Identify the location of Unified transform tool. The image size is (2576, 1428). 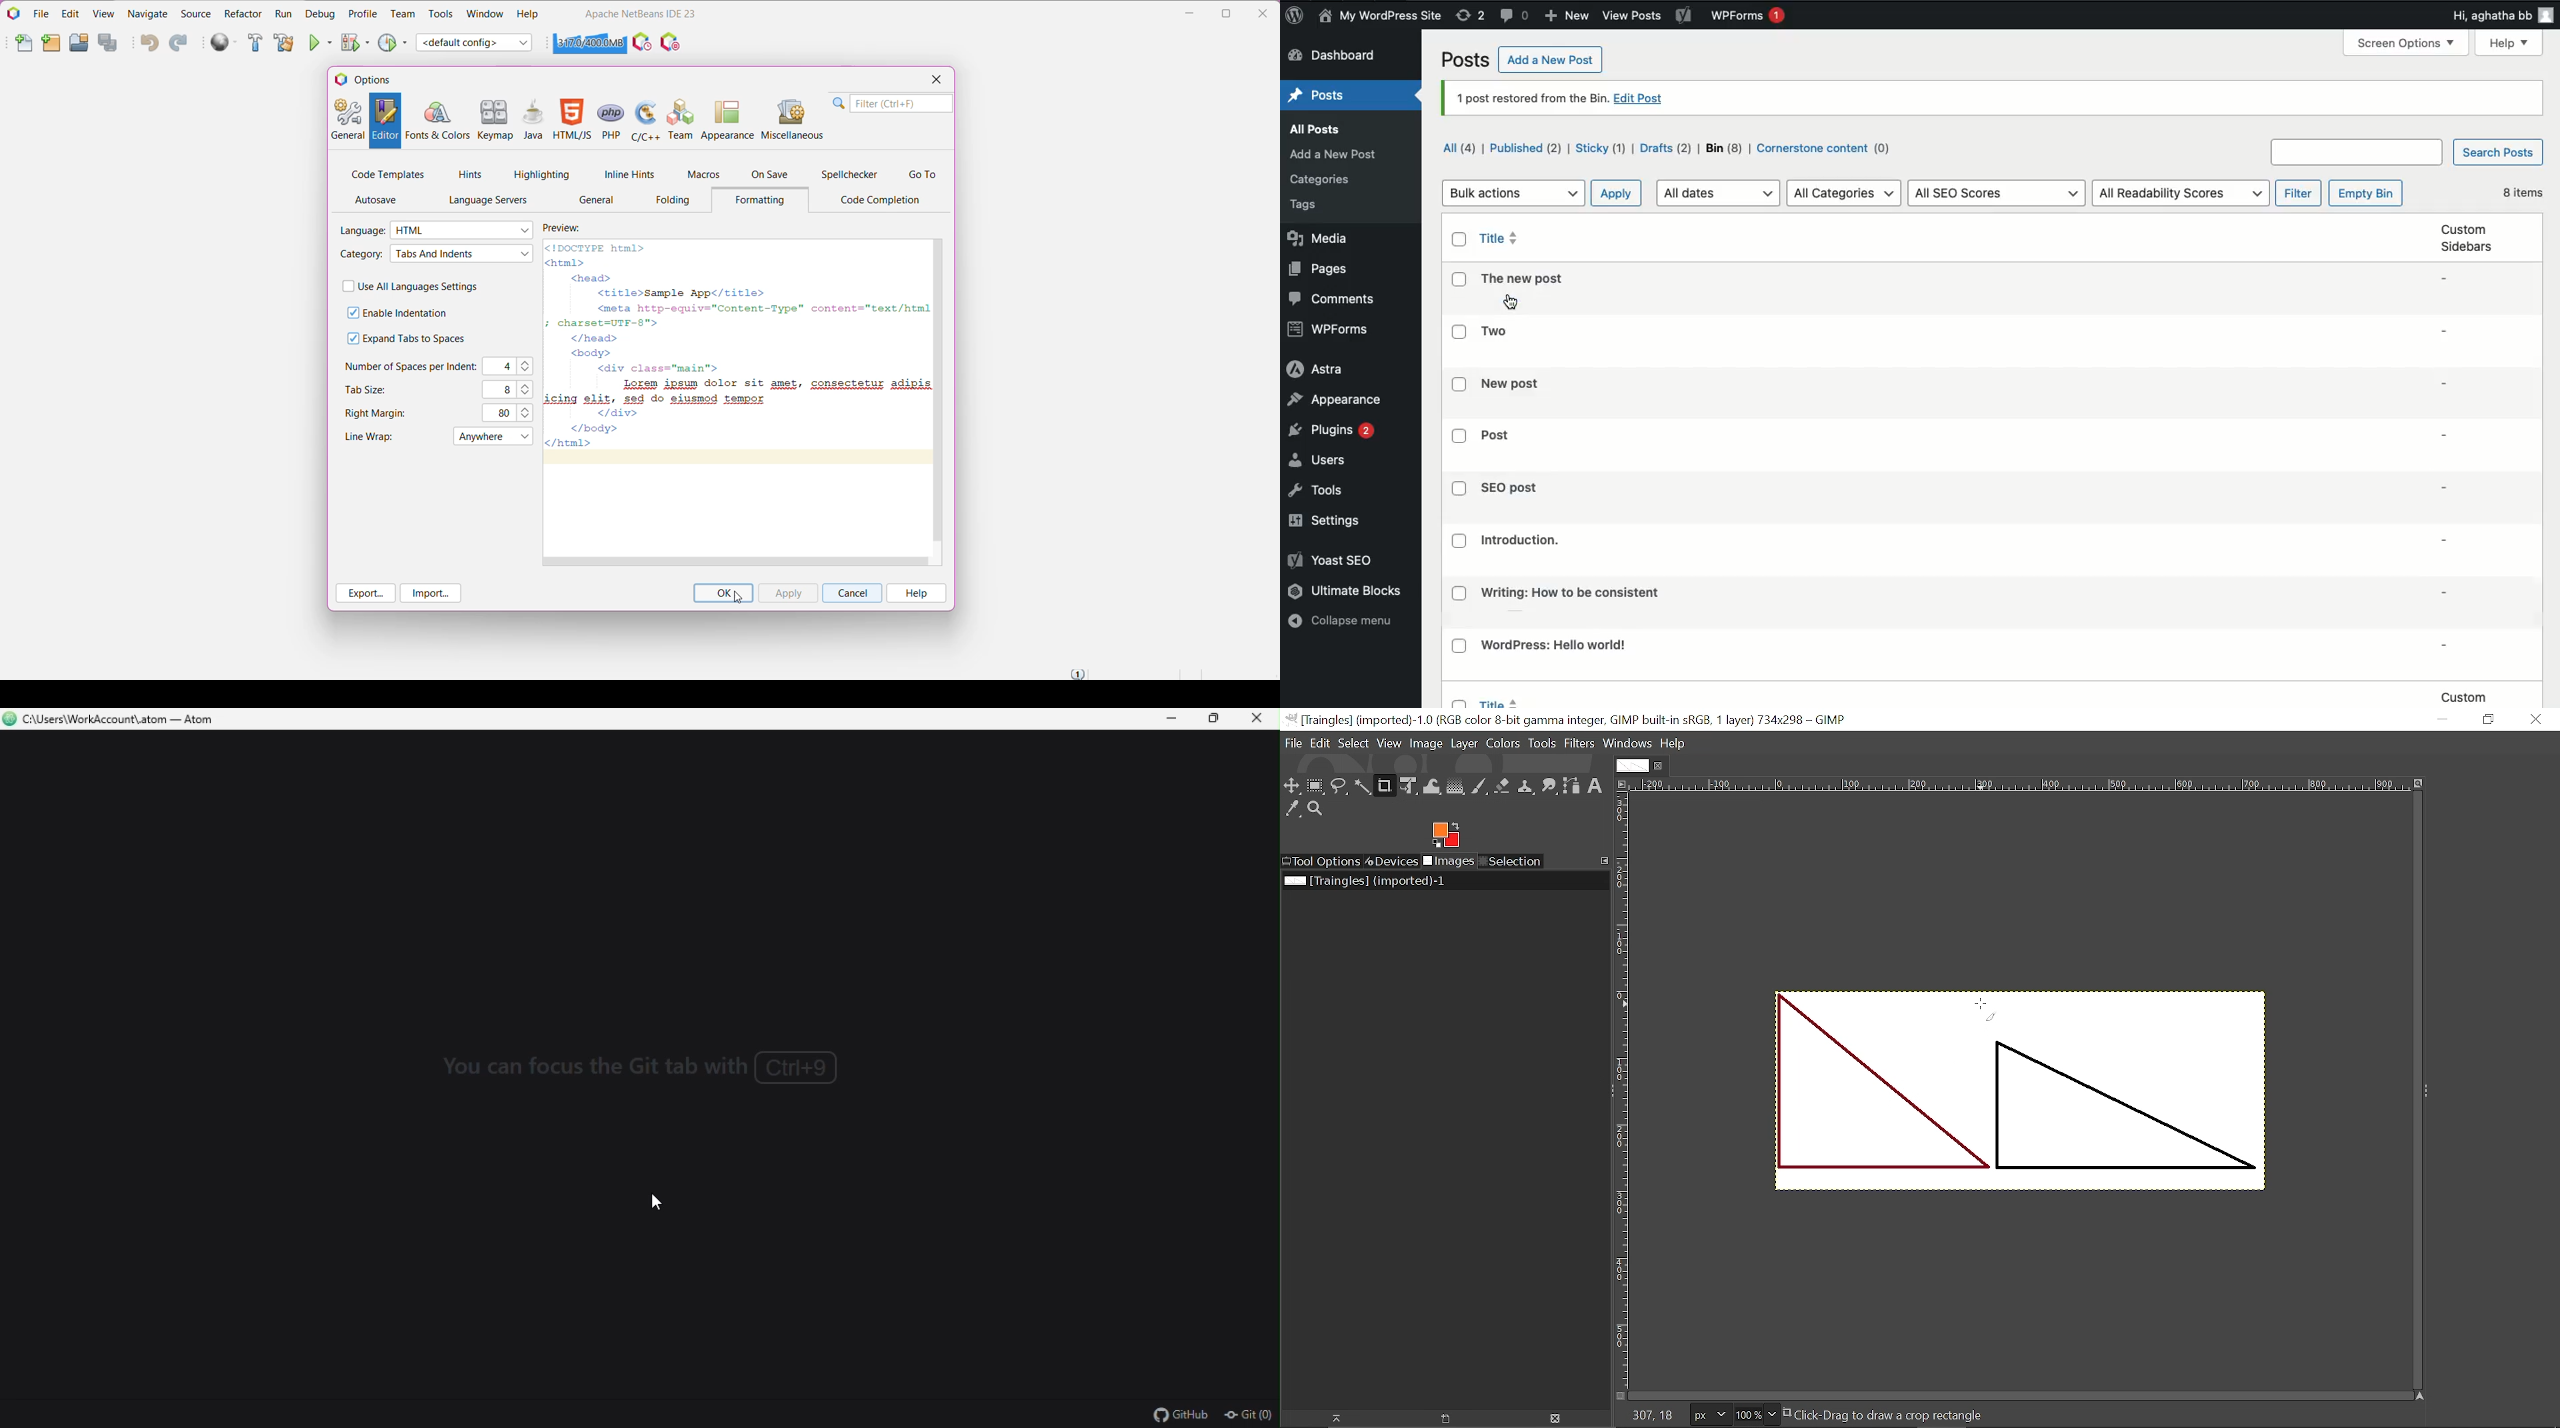
(1410, 786).